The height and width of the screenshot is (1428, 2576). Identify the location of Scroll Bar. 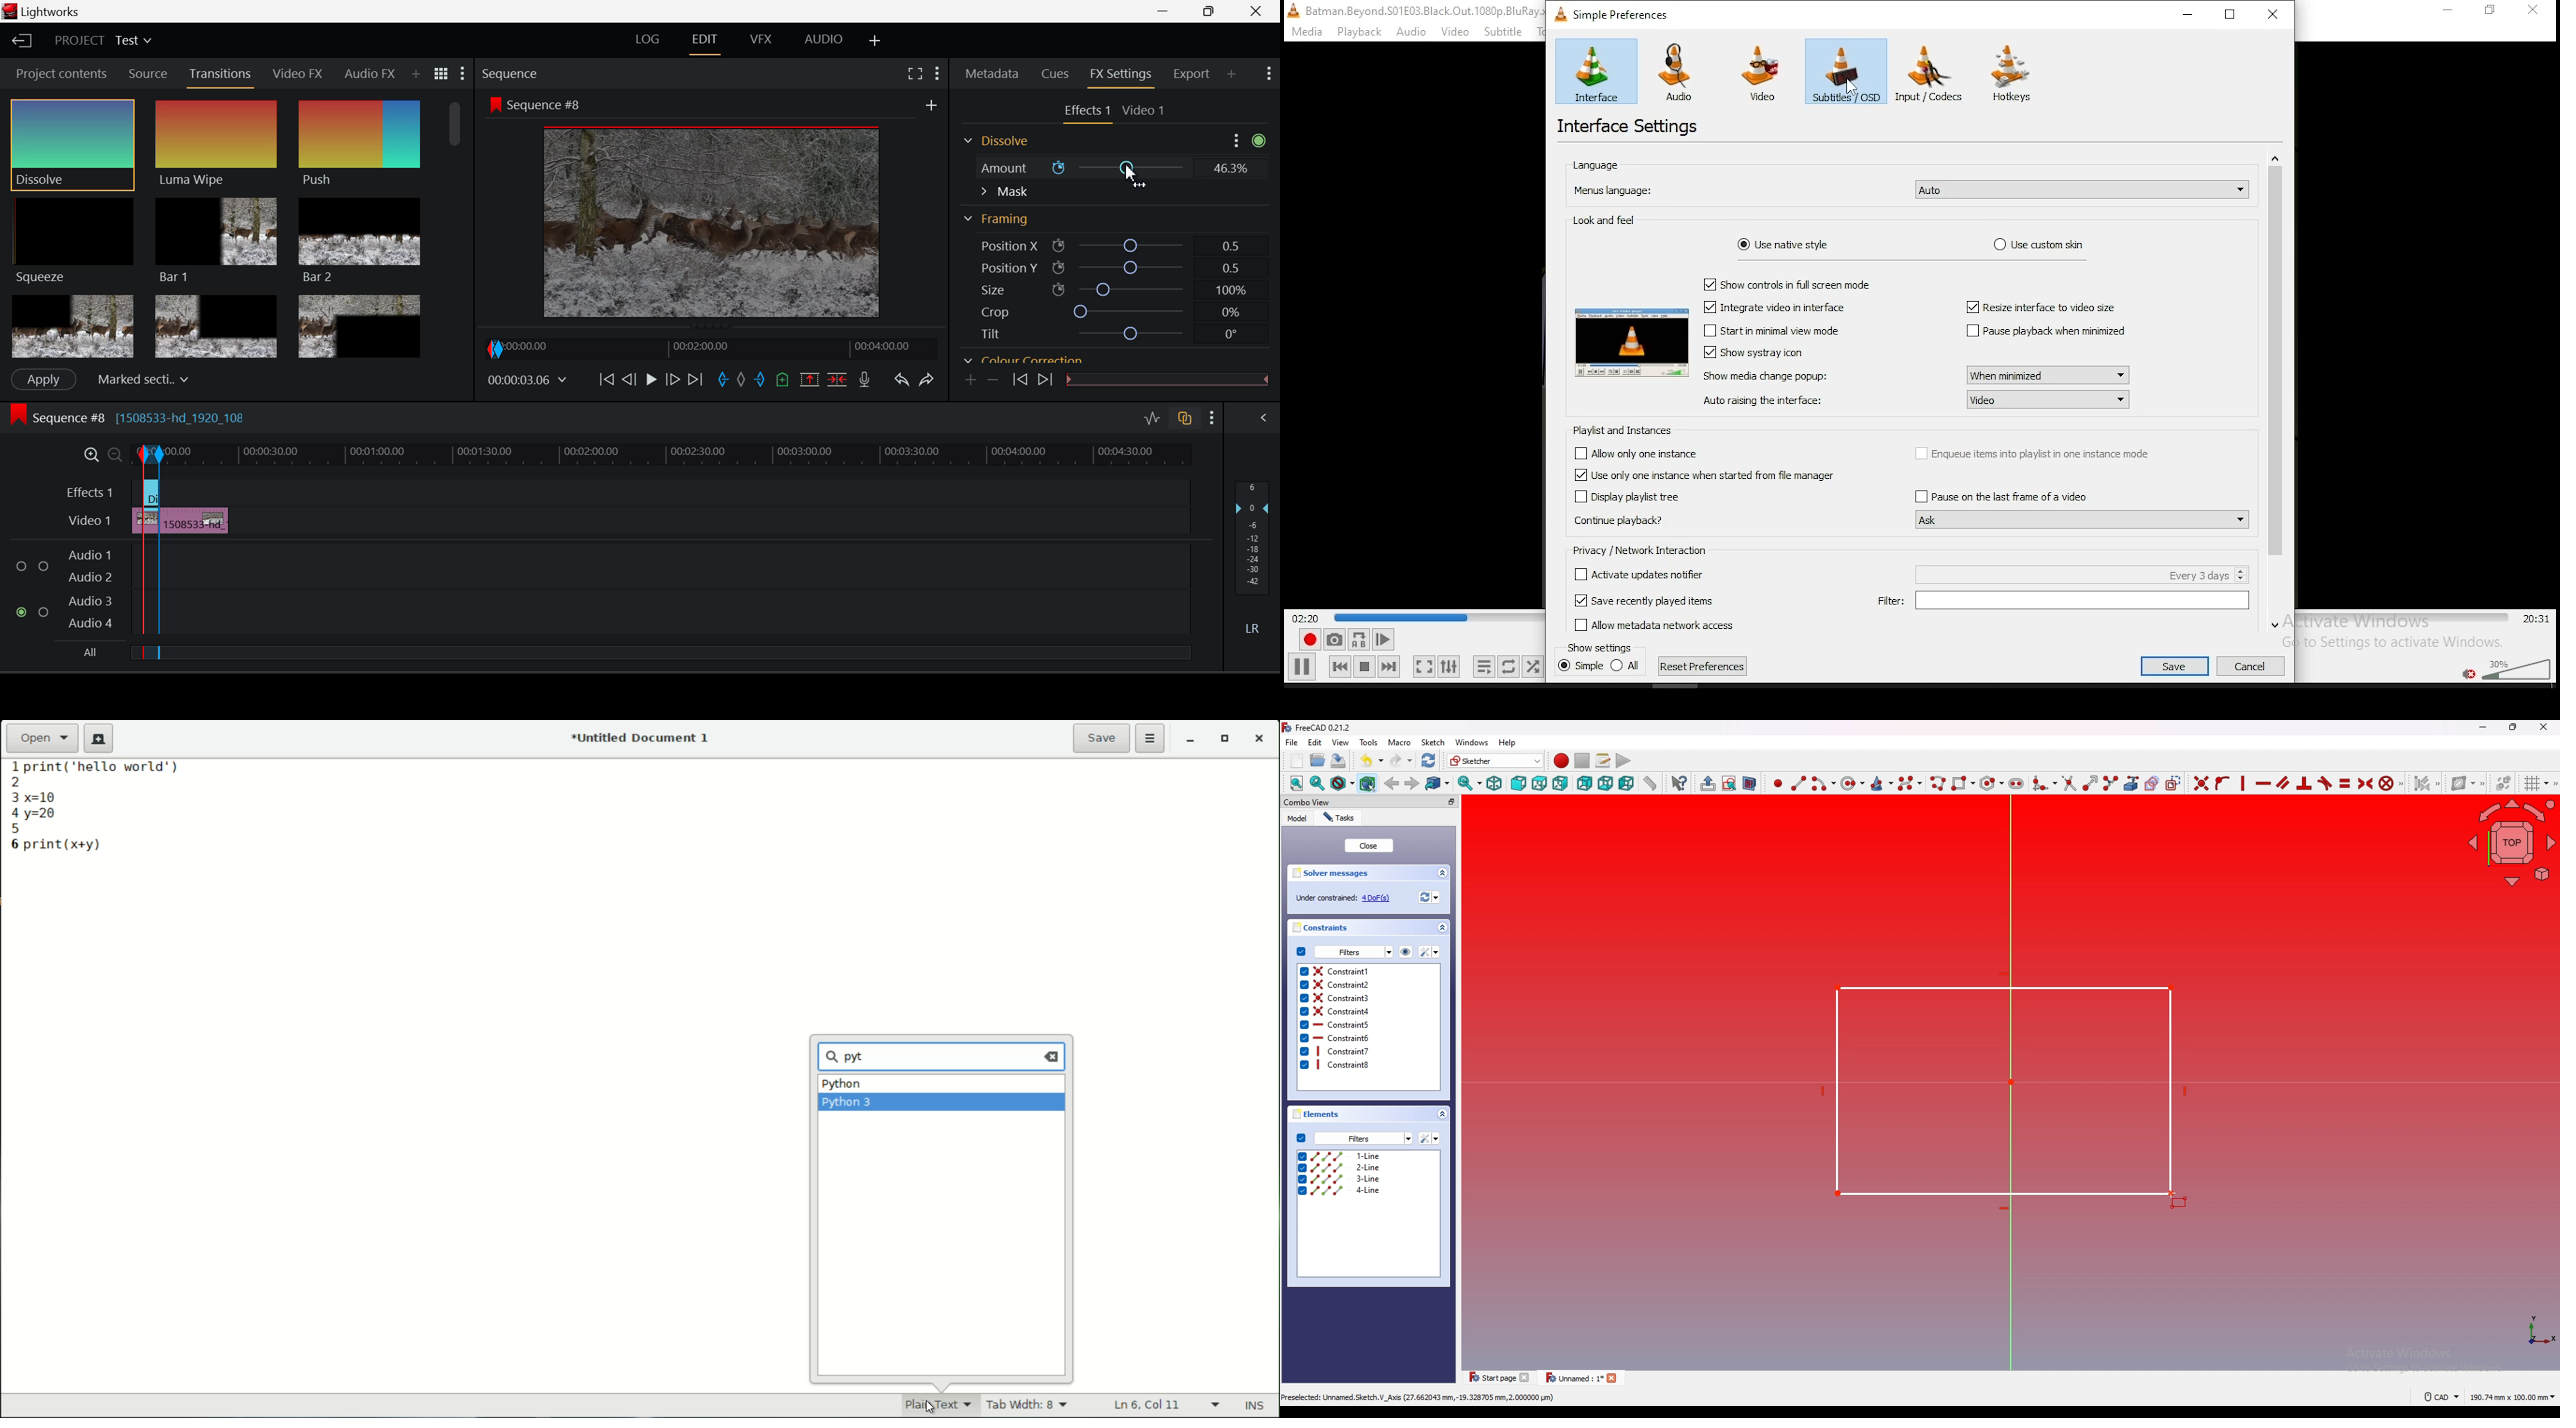
(1261, 248).